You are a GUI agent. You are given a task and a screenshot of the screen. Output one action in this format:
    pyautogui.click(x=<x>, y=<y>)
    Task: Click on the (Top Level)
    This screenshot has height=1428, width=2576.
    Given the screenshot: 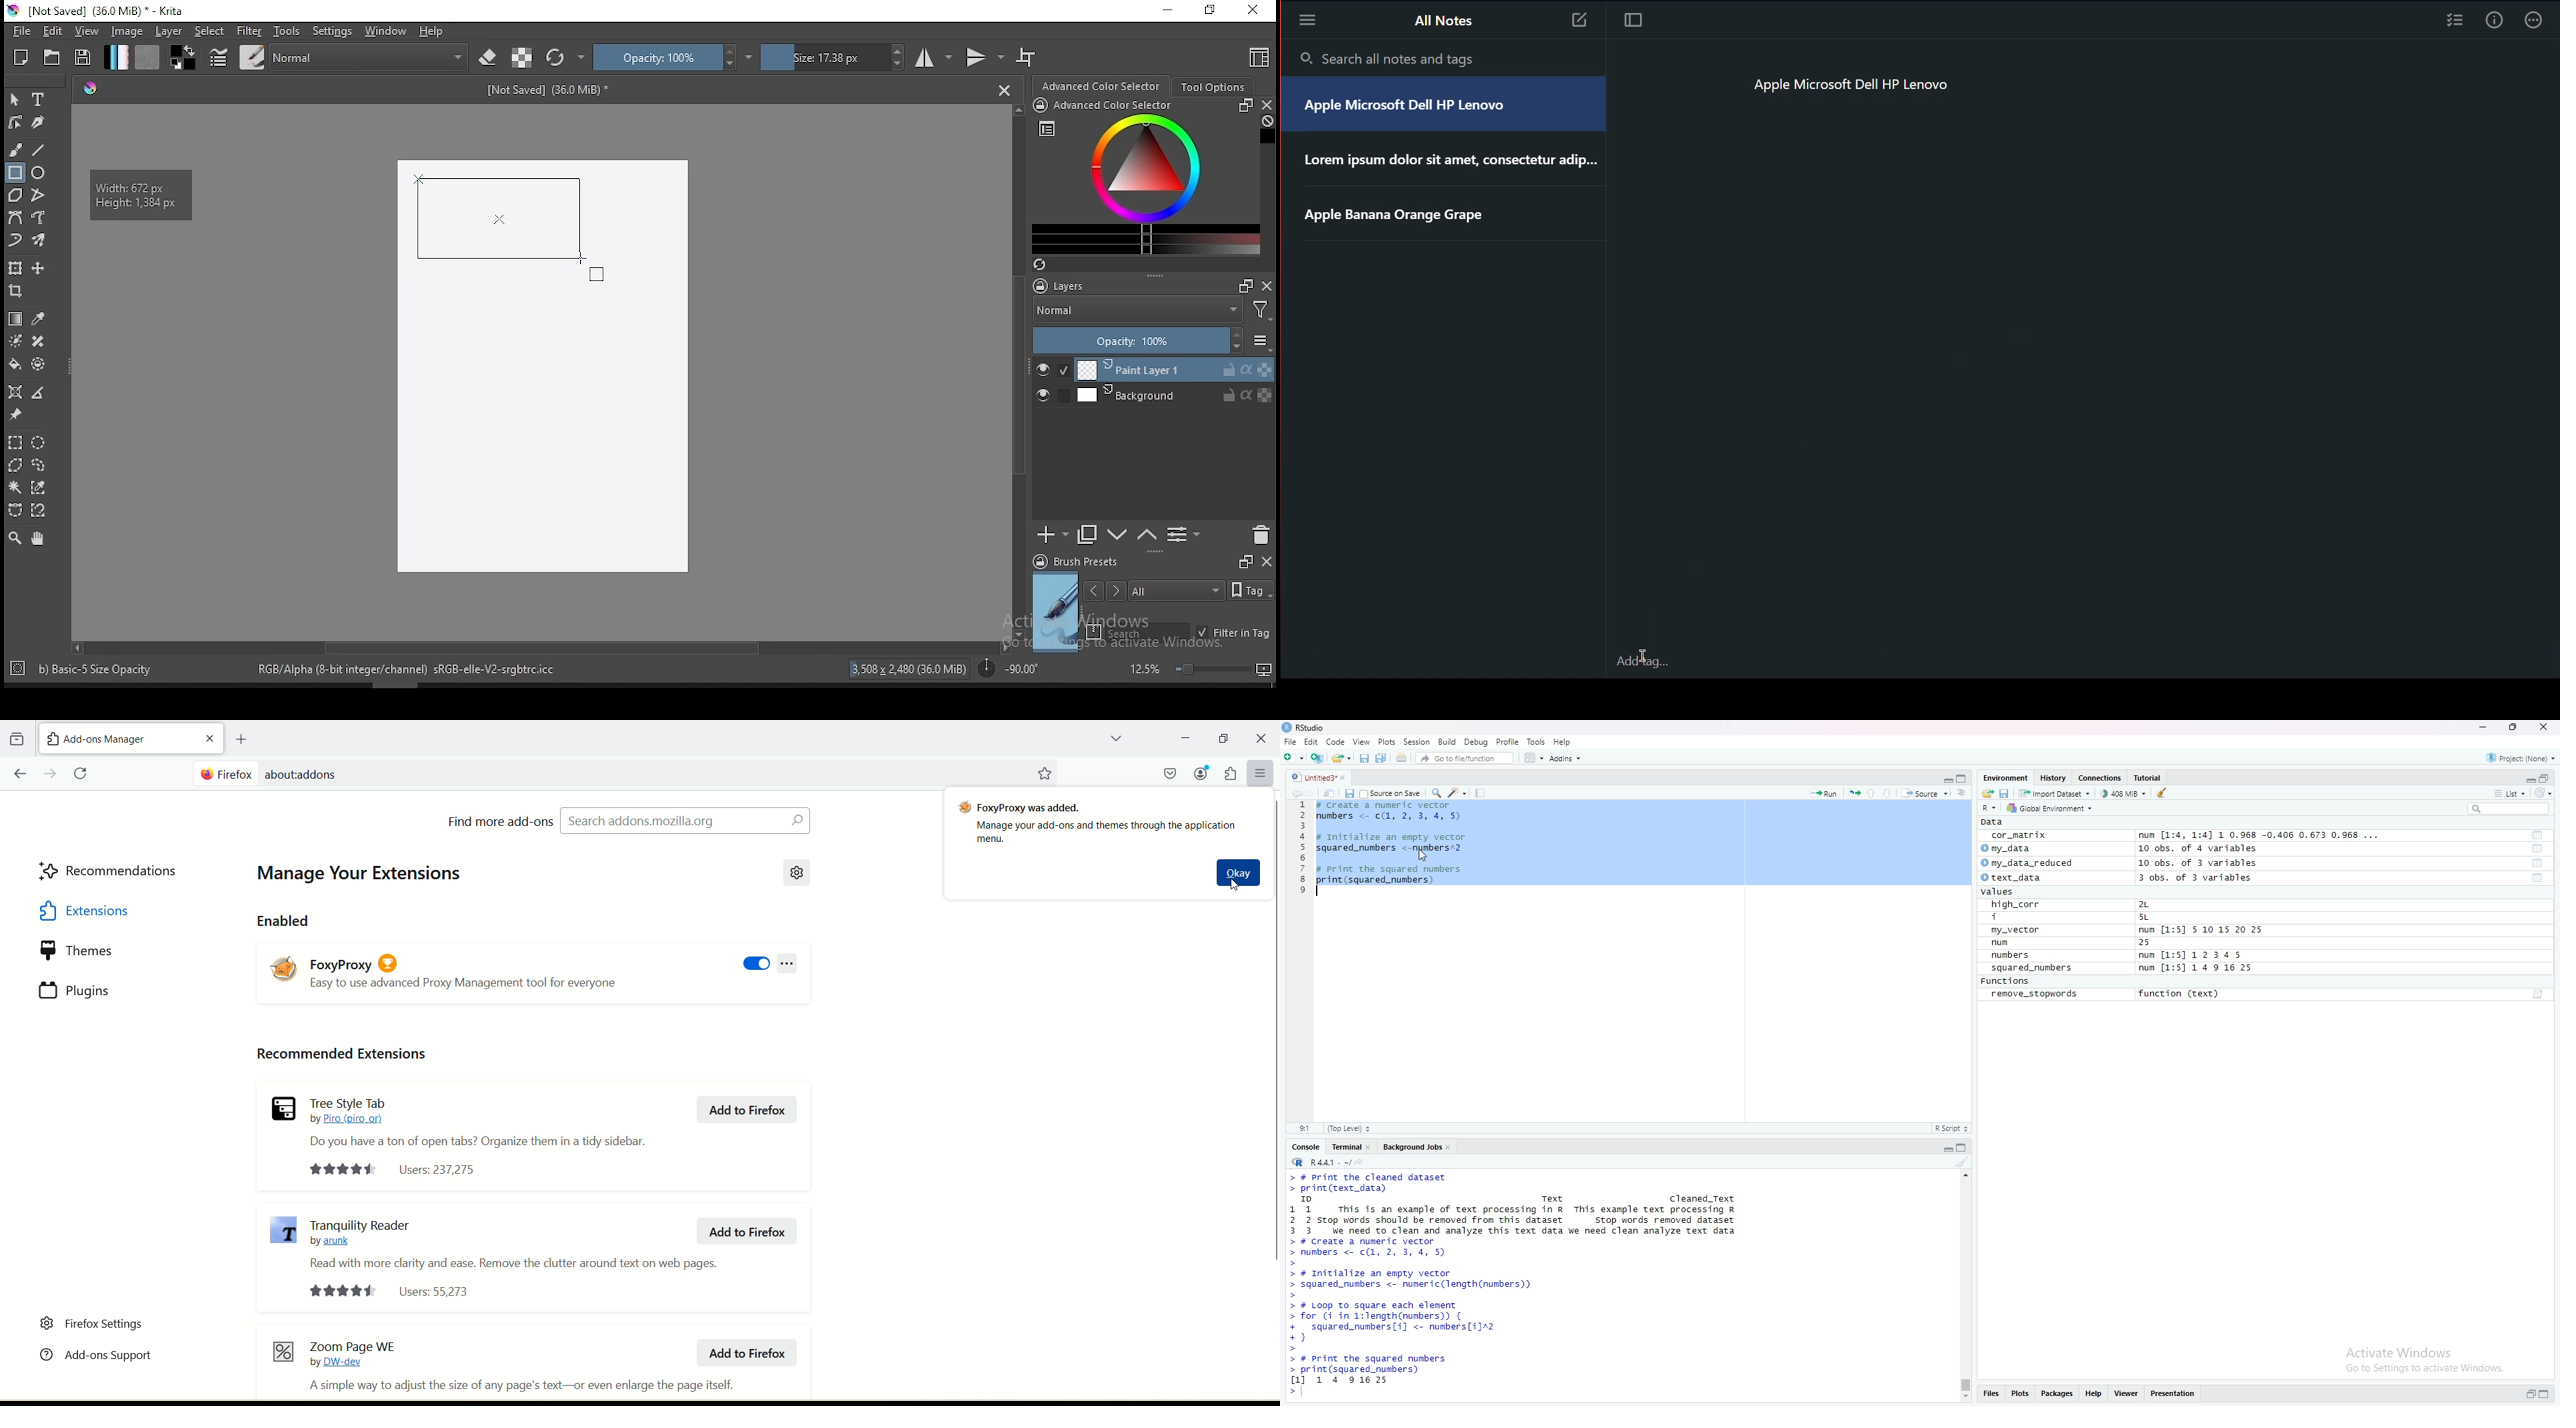 What is the action you would take?
    pyautogui.click(x=1349, y=1129)
    